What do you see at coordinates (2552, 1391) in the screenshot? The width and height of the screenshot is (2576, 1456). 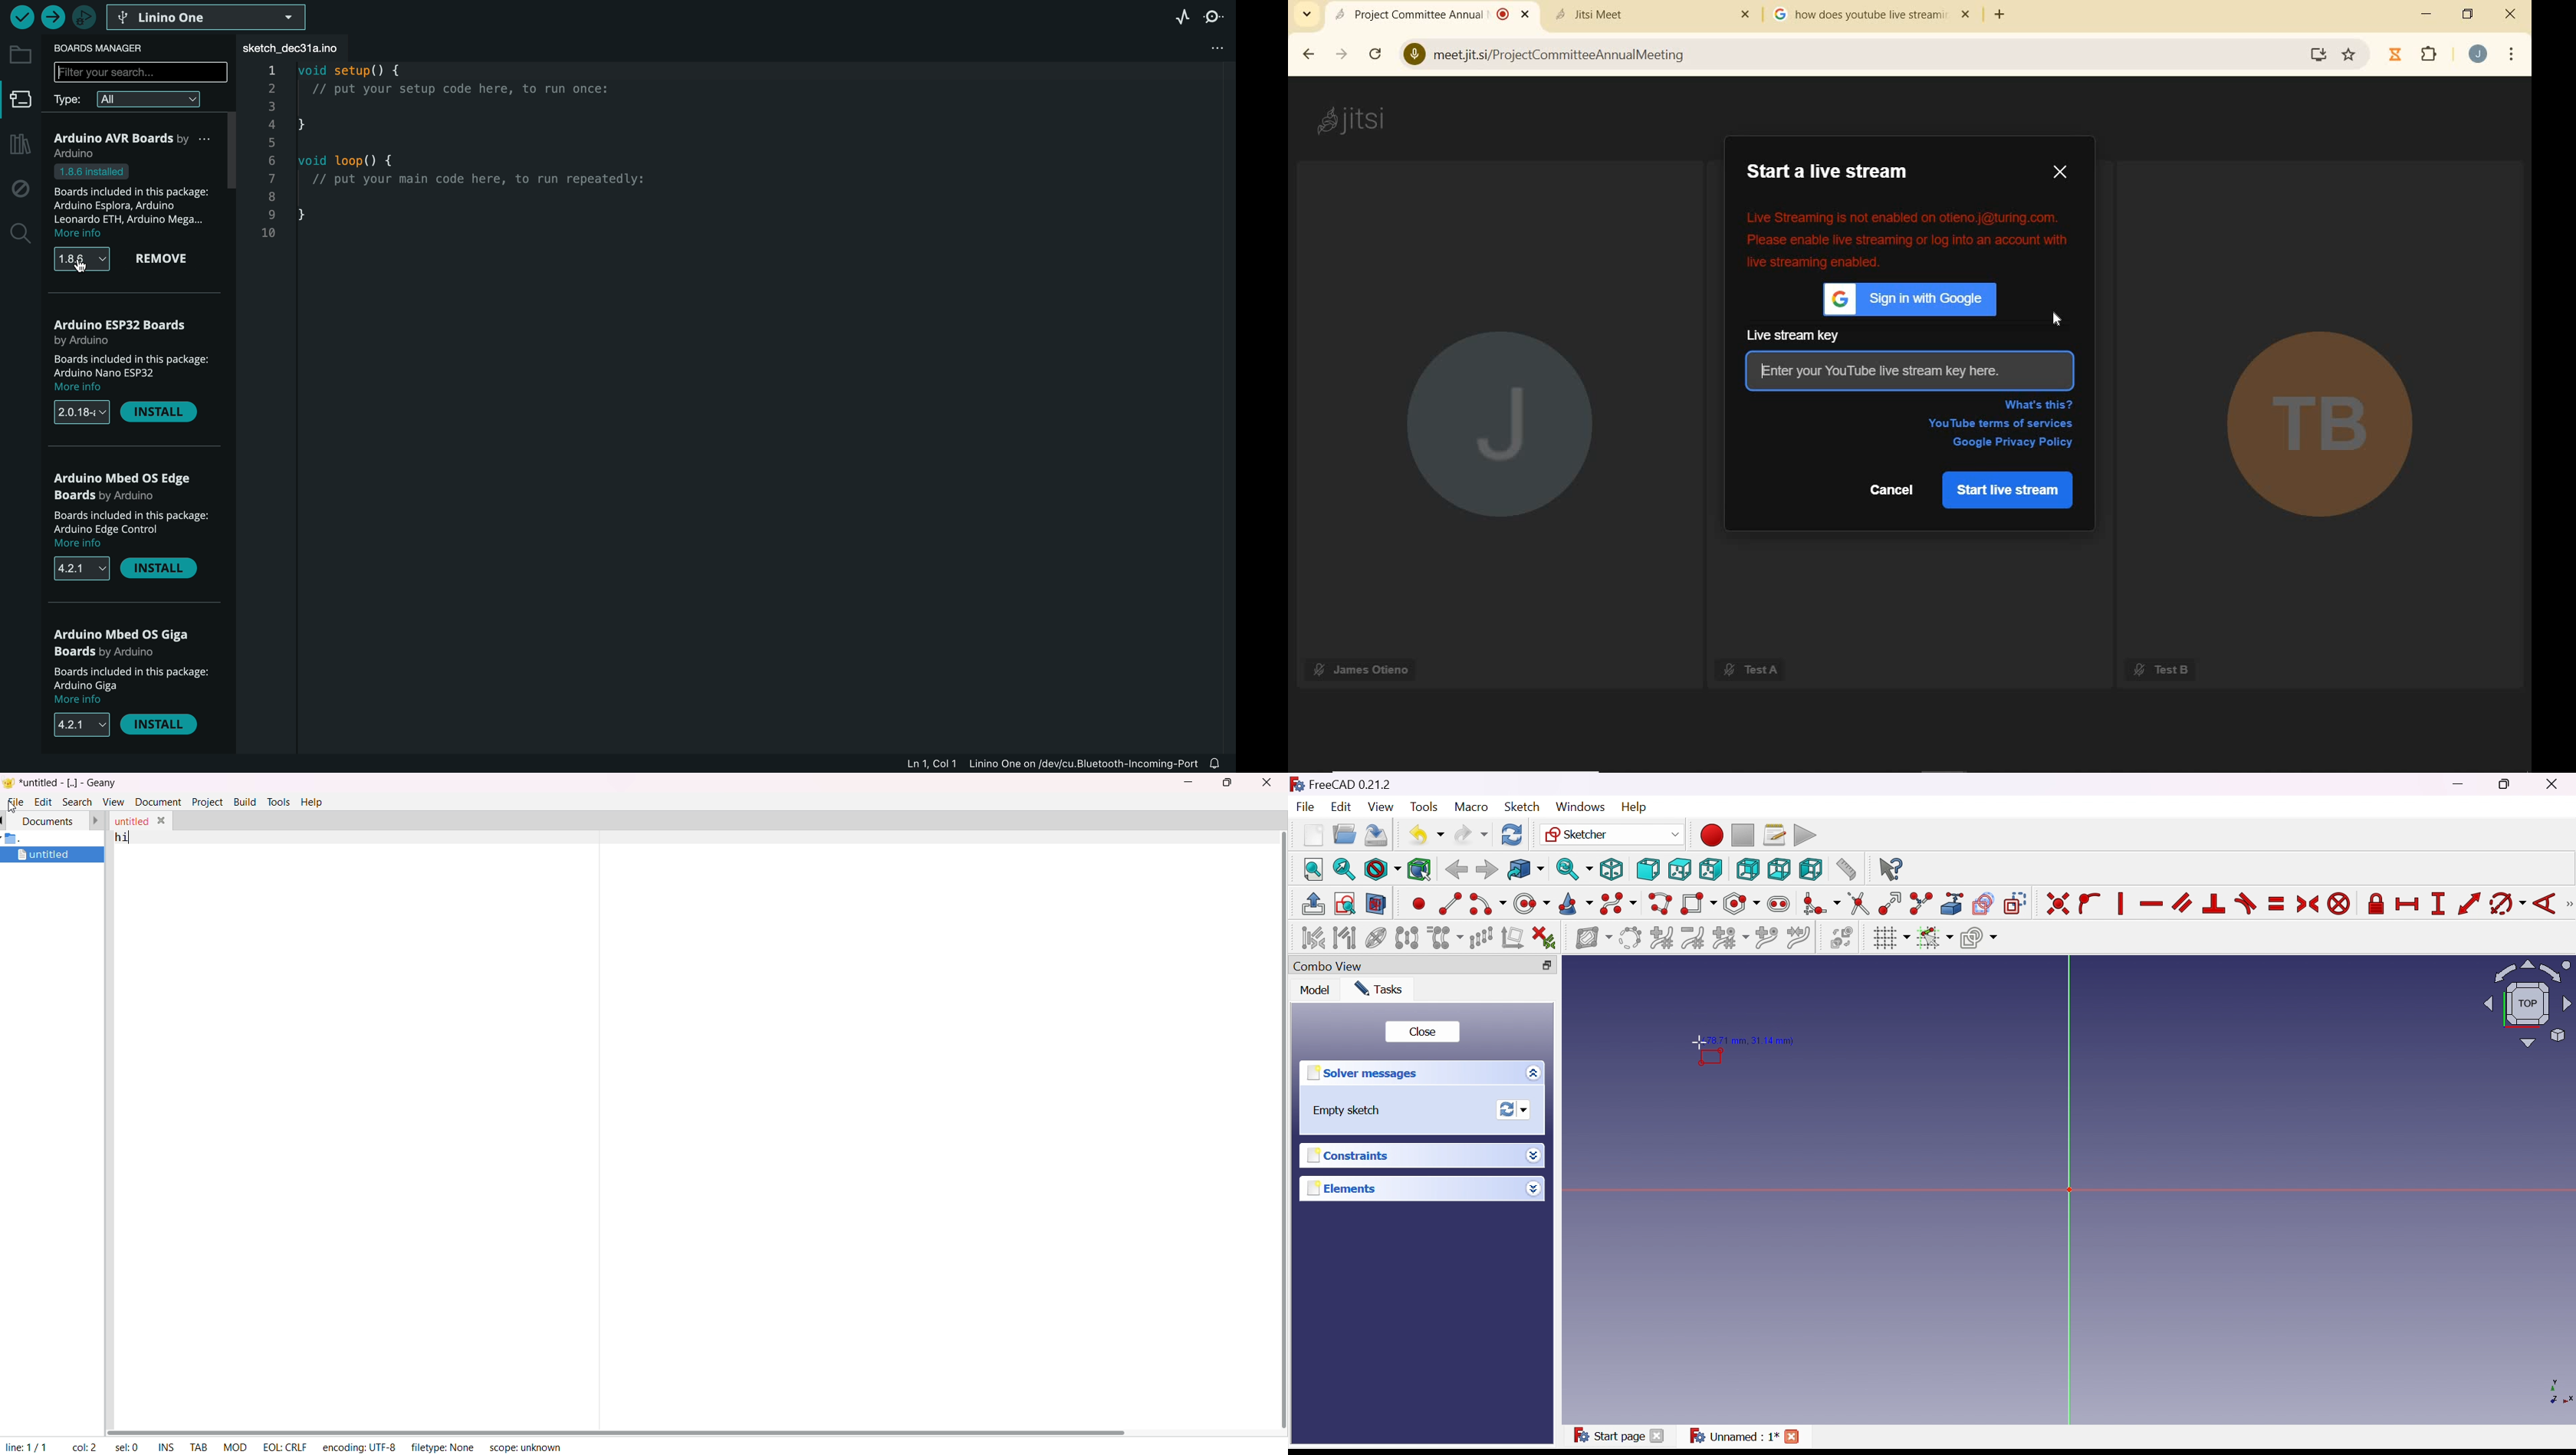 I see `x, y axis plane` at bounding box center [2552, 1391].